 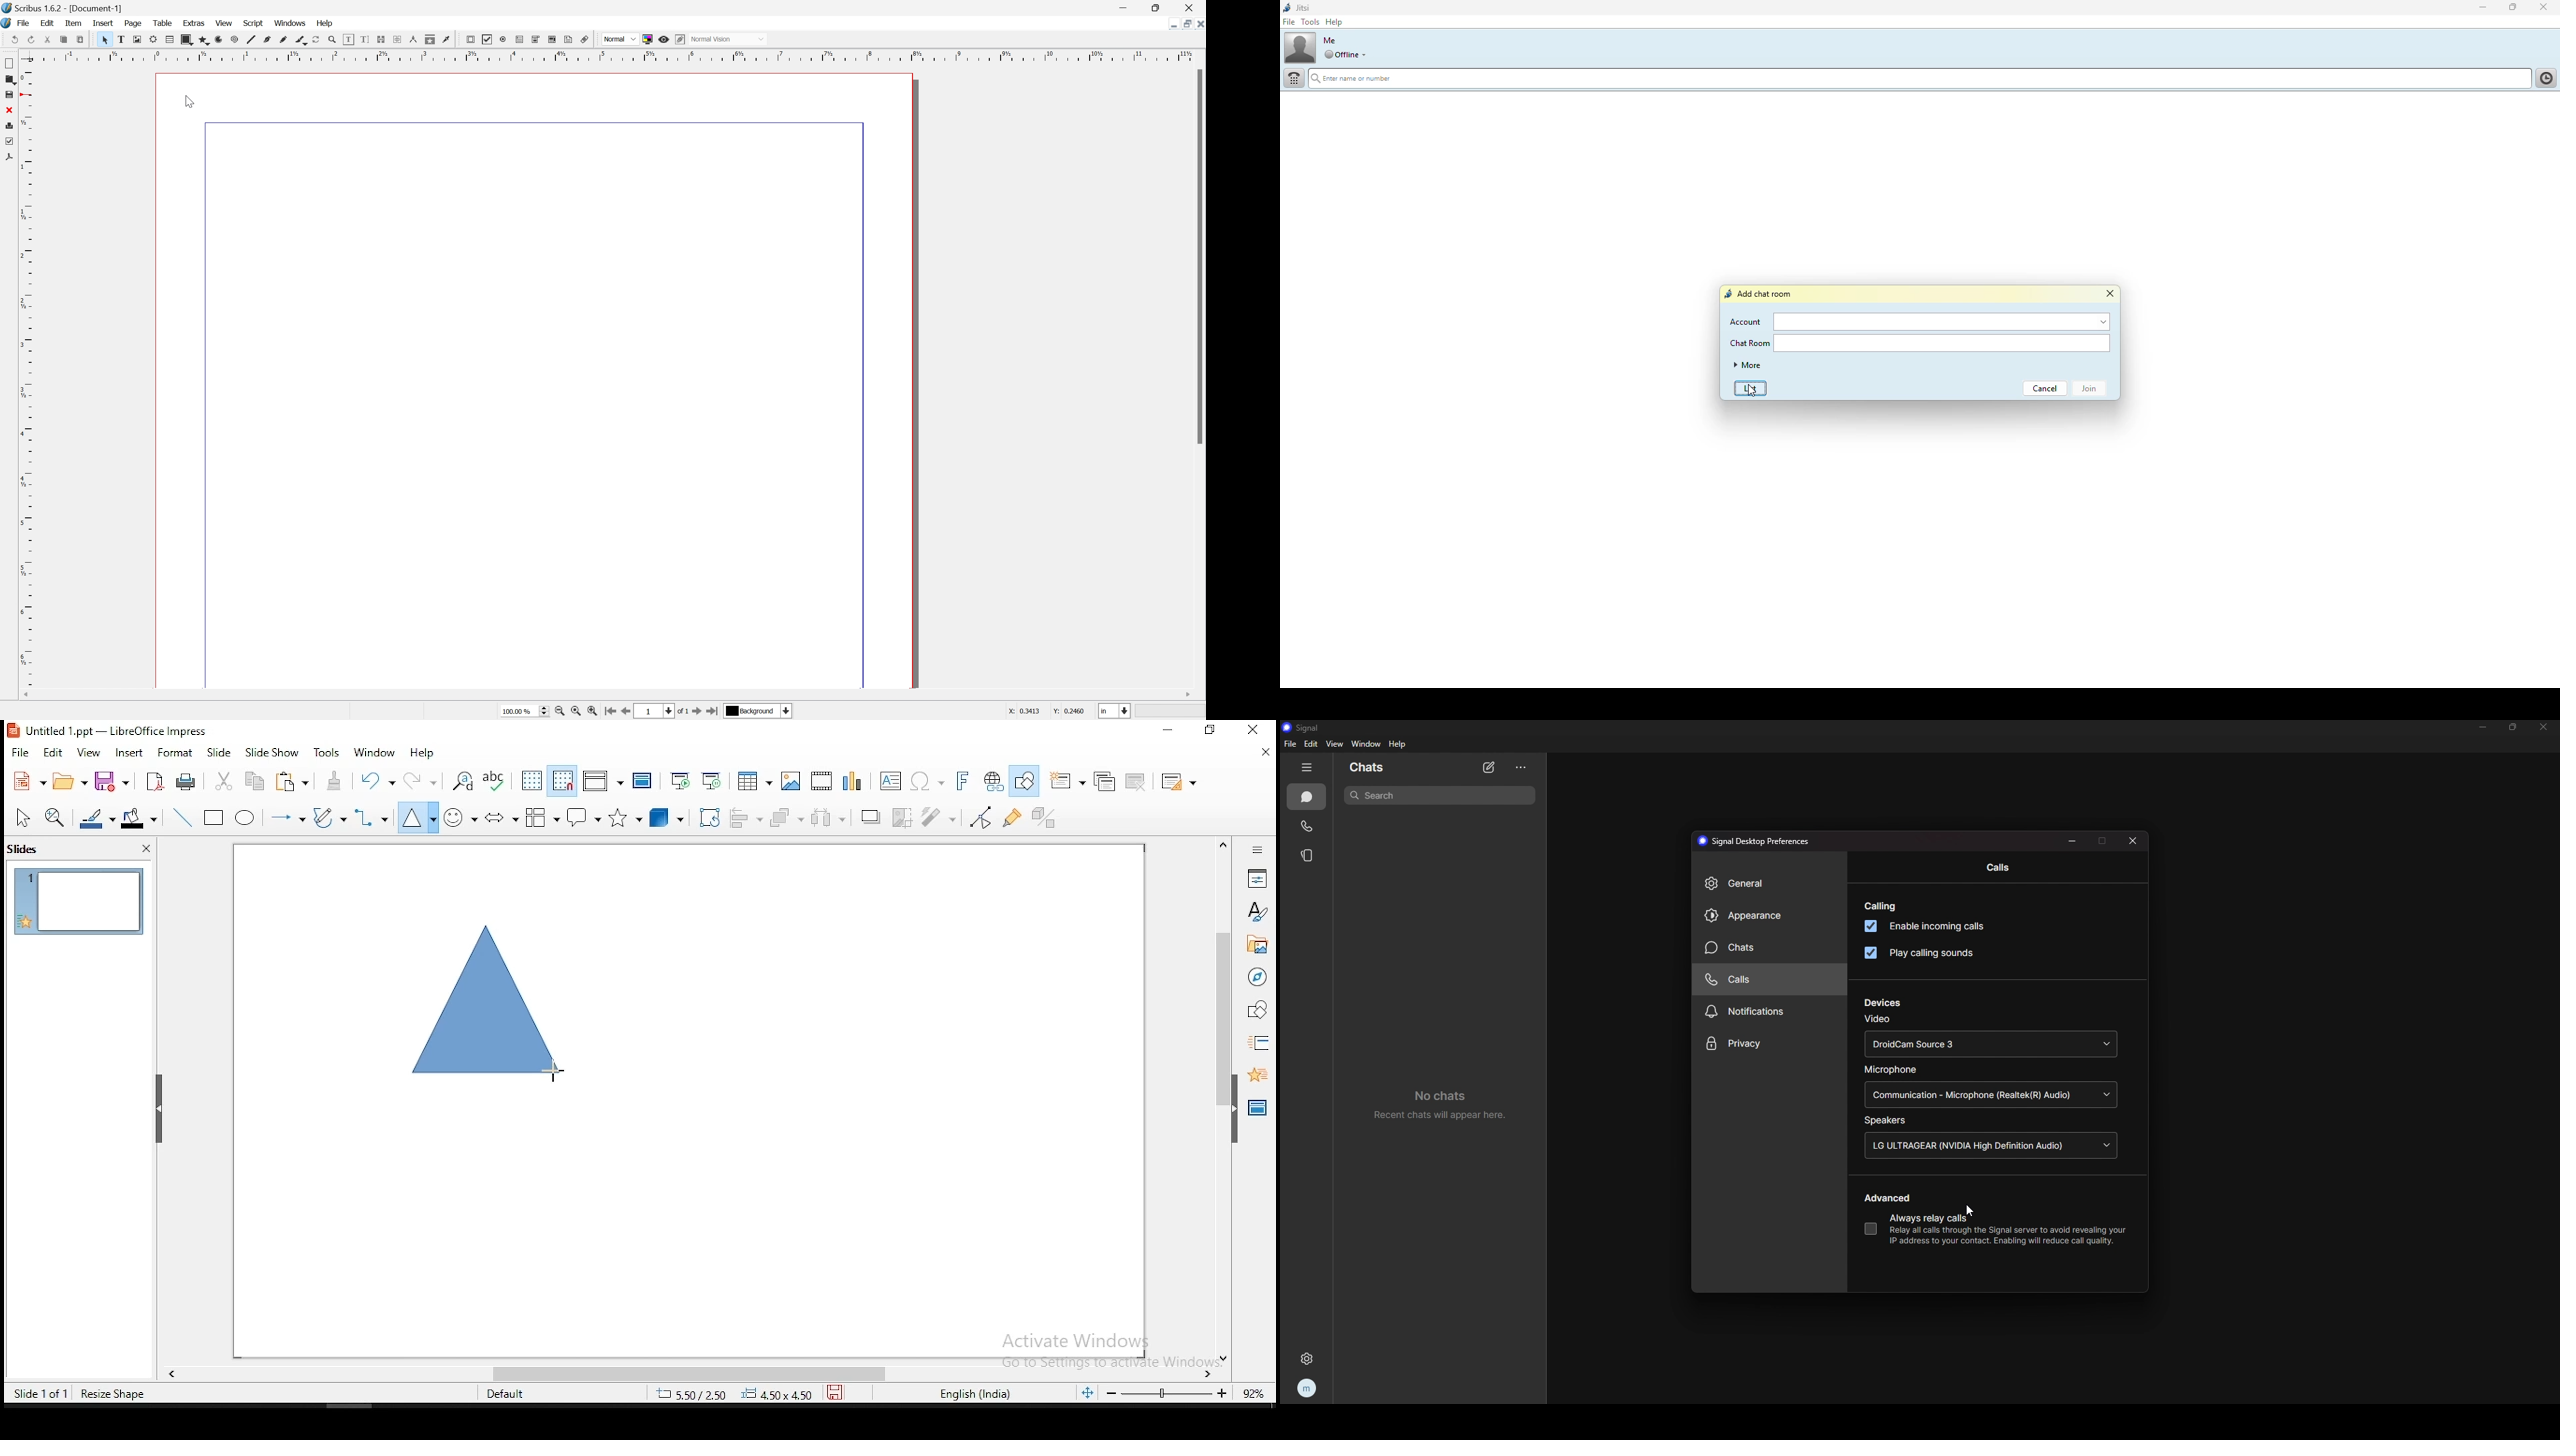 What do you see at coordinates (1186, 1394) in the screenshot?
I see `zoom` at bounding box center [1186, 1394].